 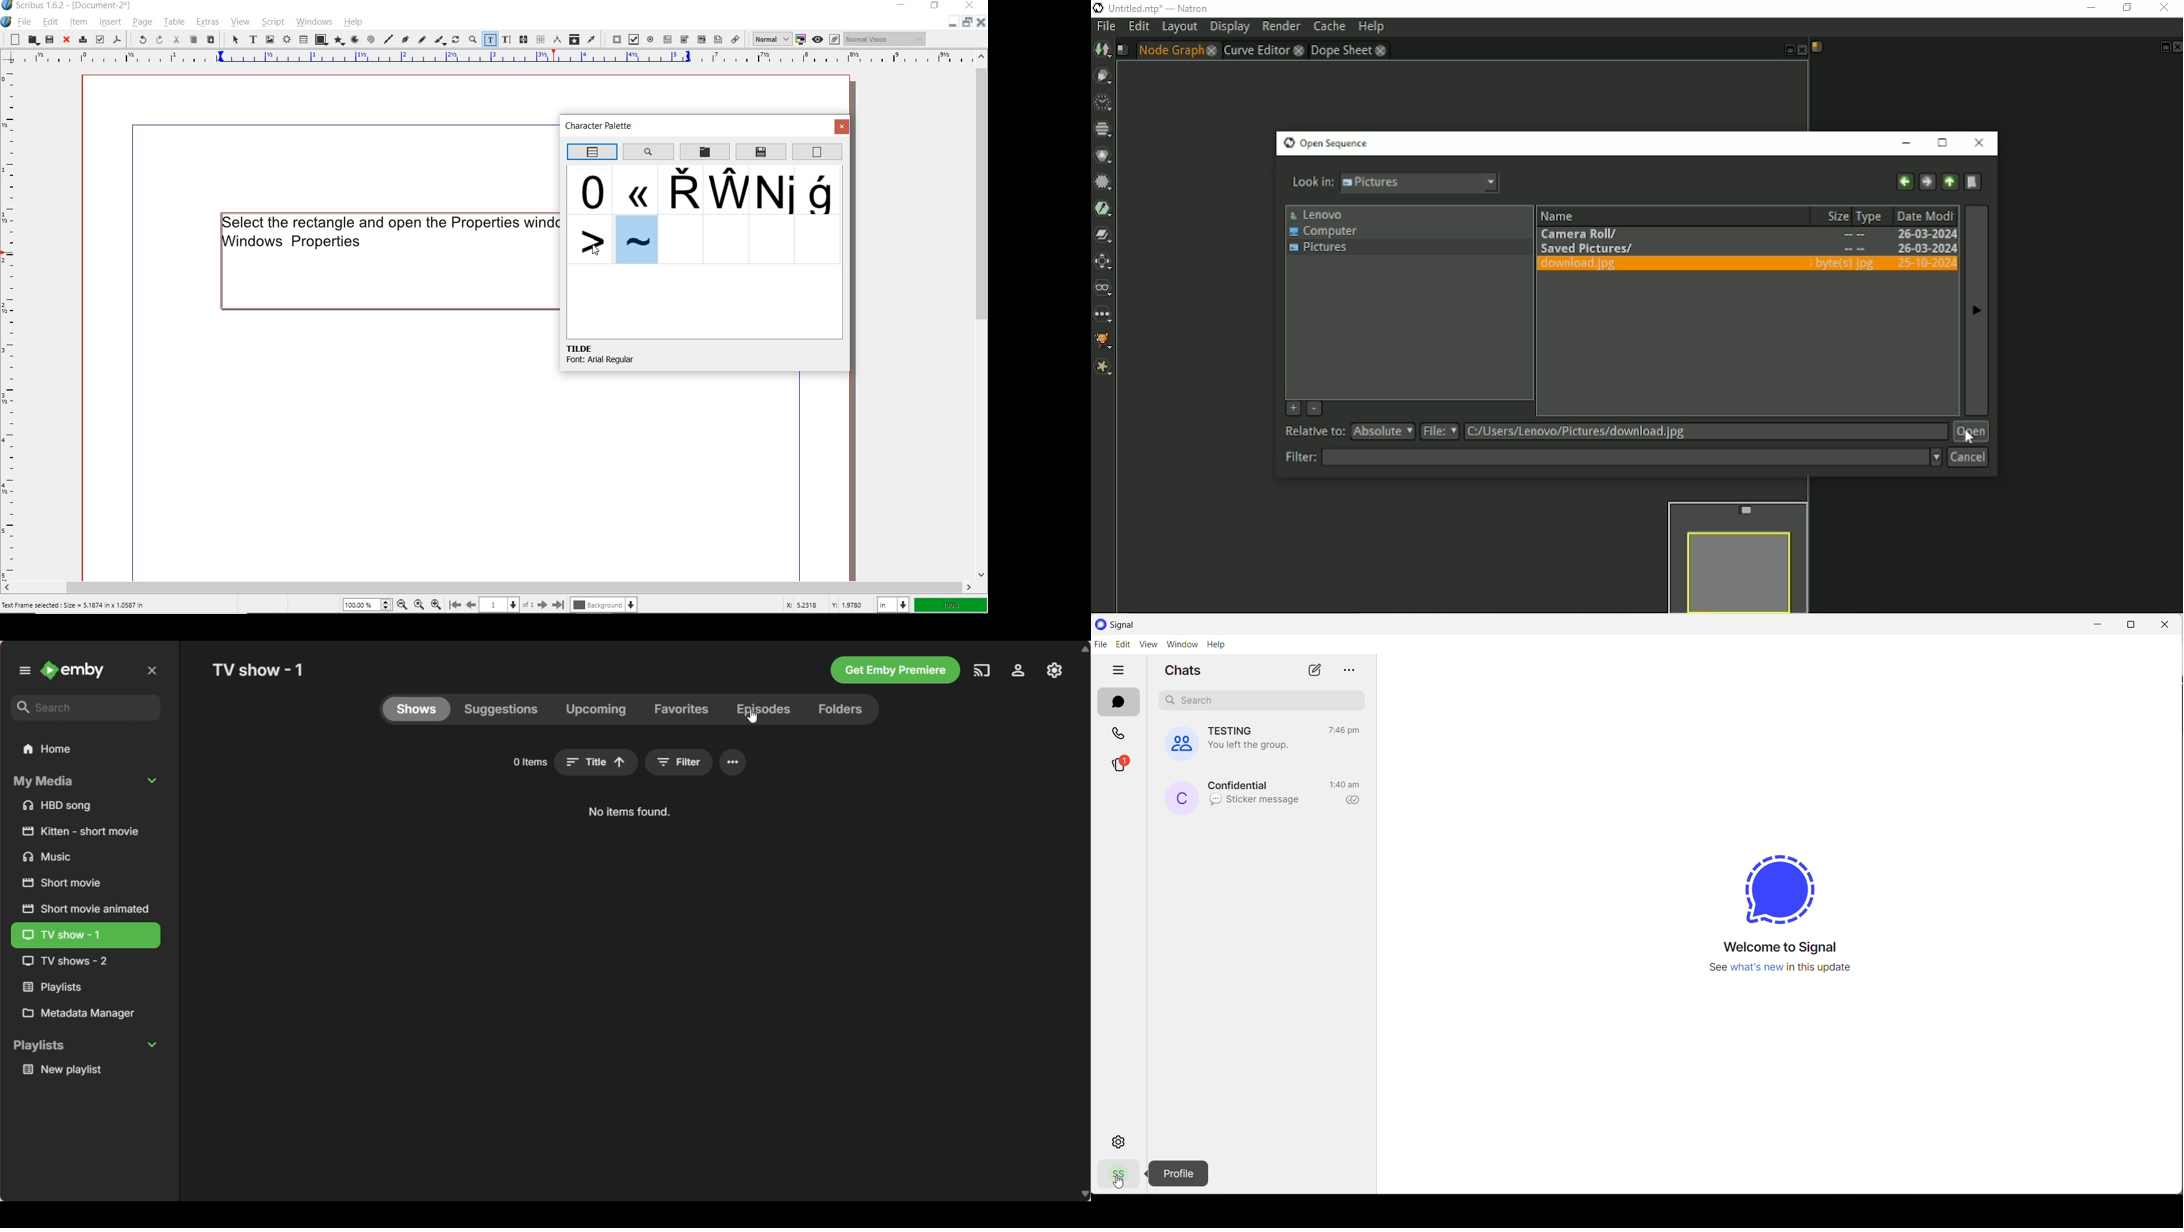 I want to click on table, so click(x=303, y=40).